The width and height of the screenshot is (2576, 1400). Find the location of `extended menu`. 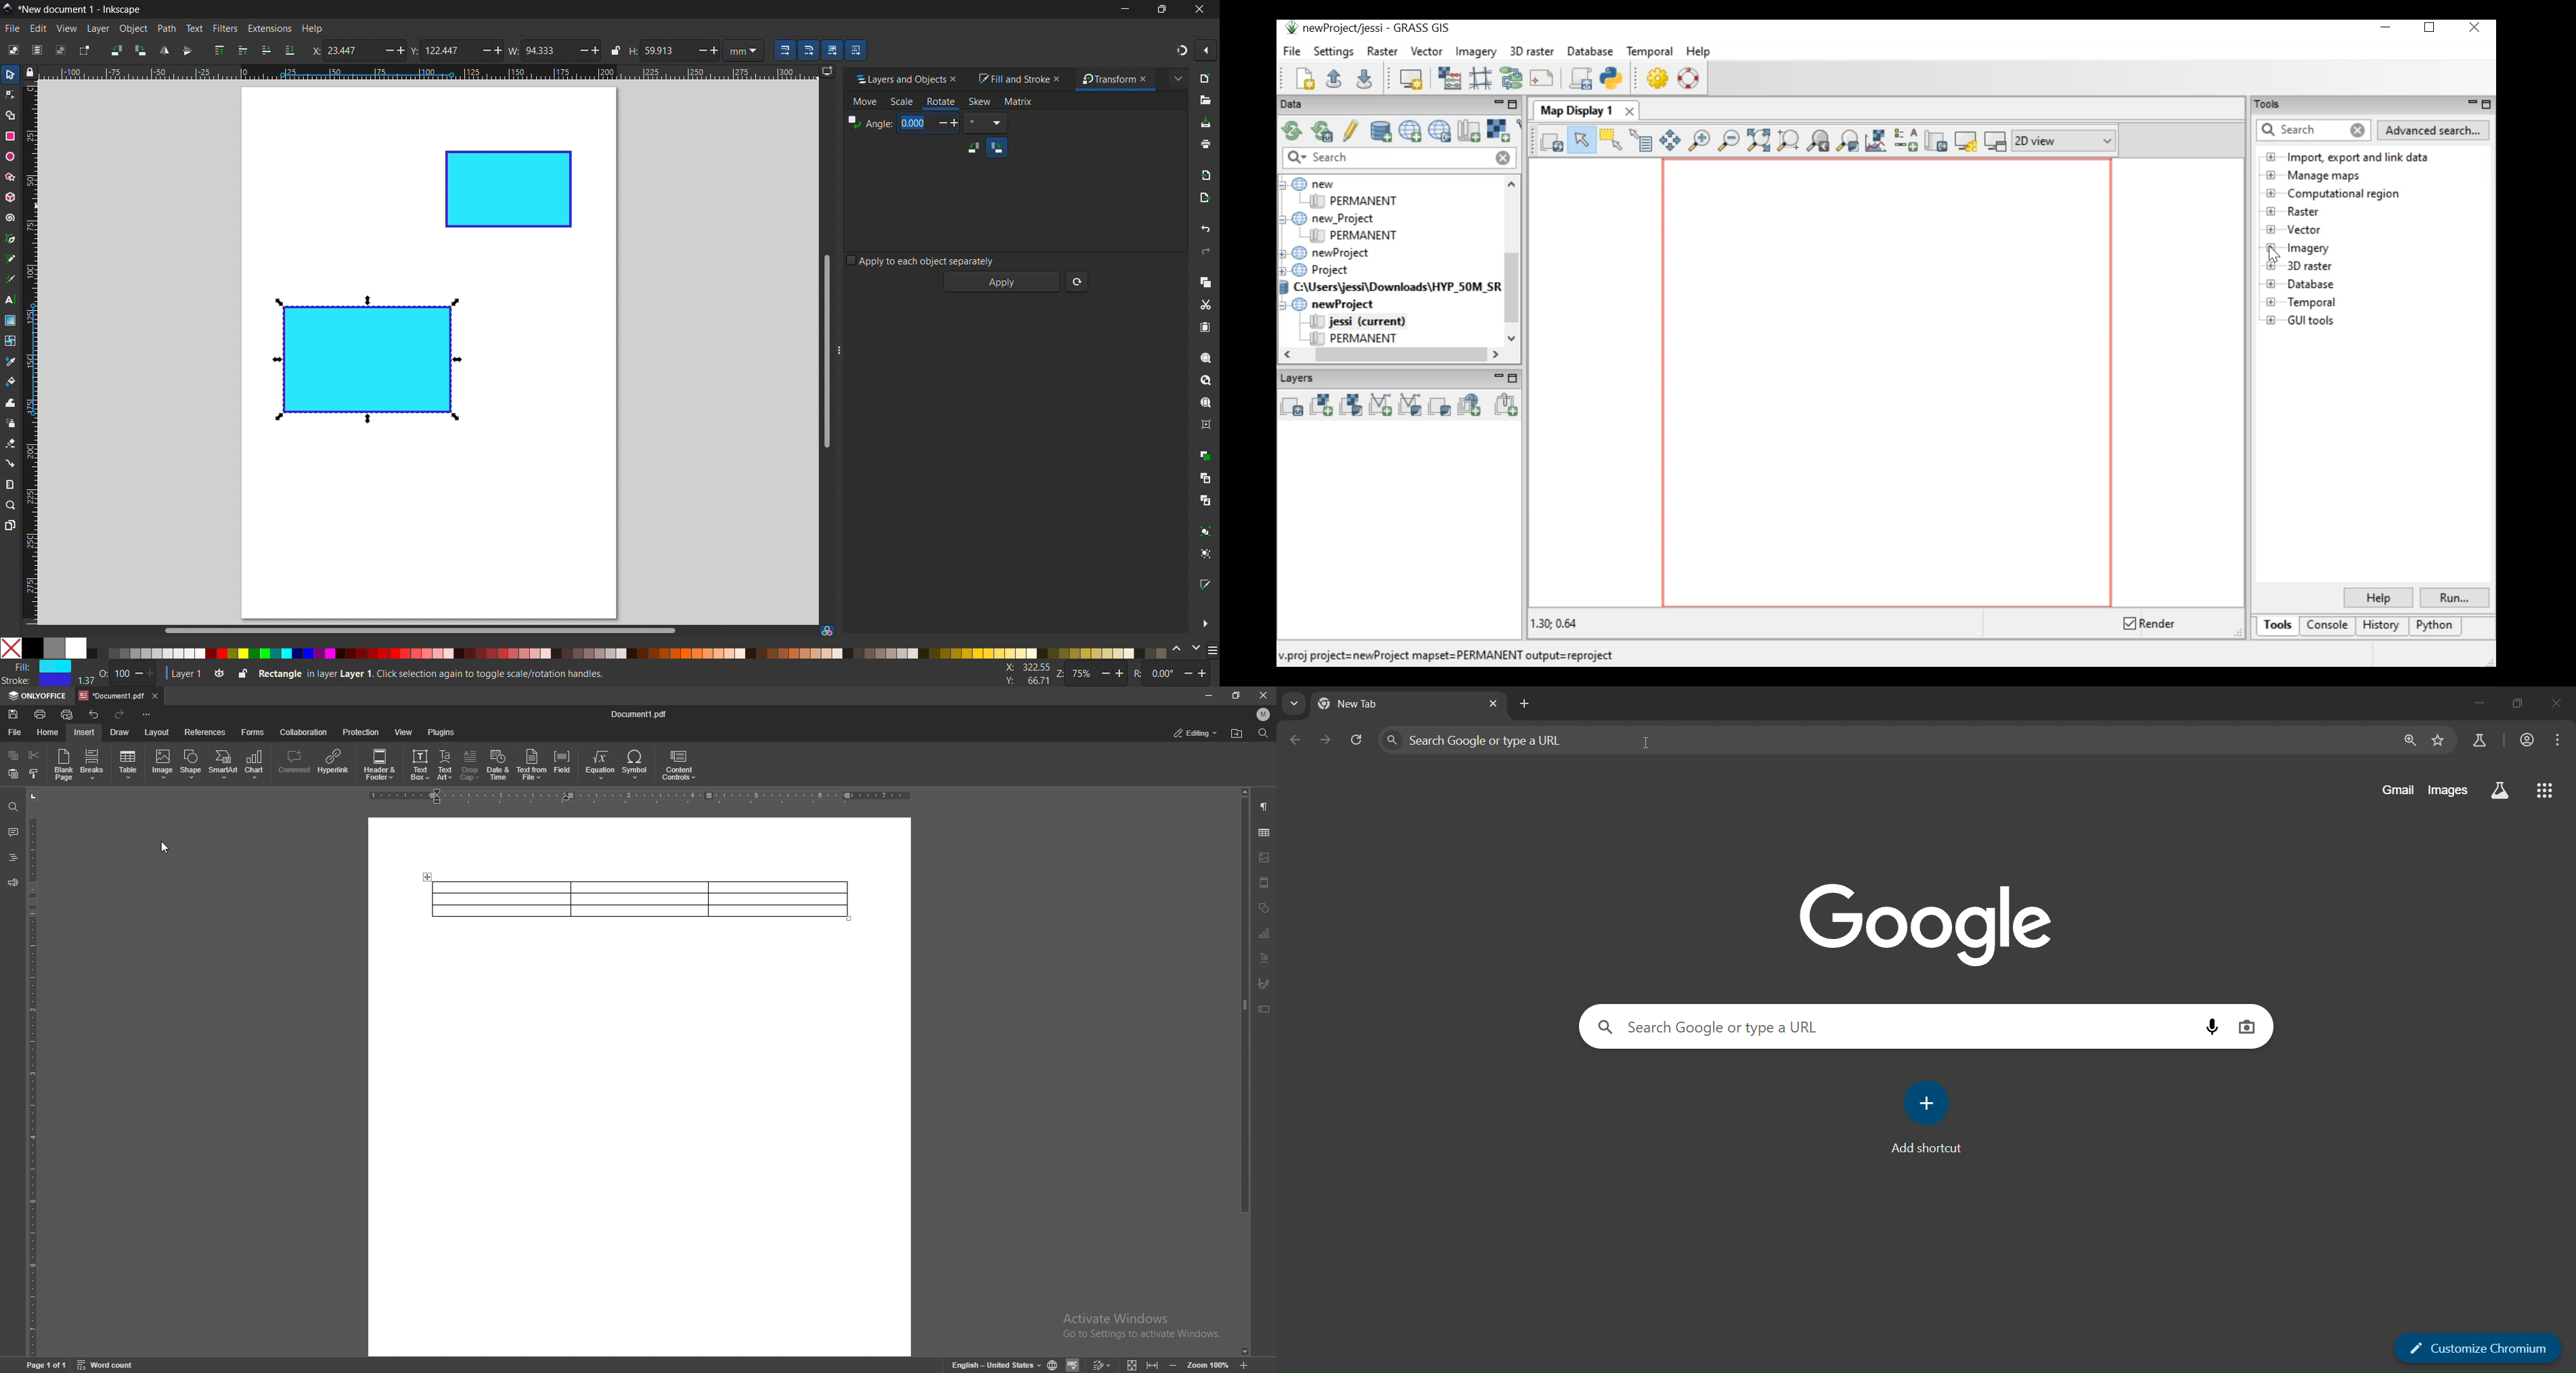

extended menu is located at coordinates (1178, 78).